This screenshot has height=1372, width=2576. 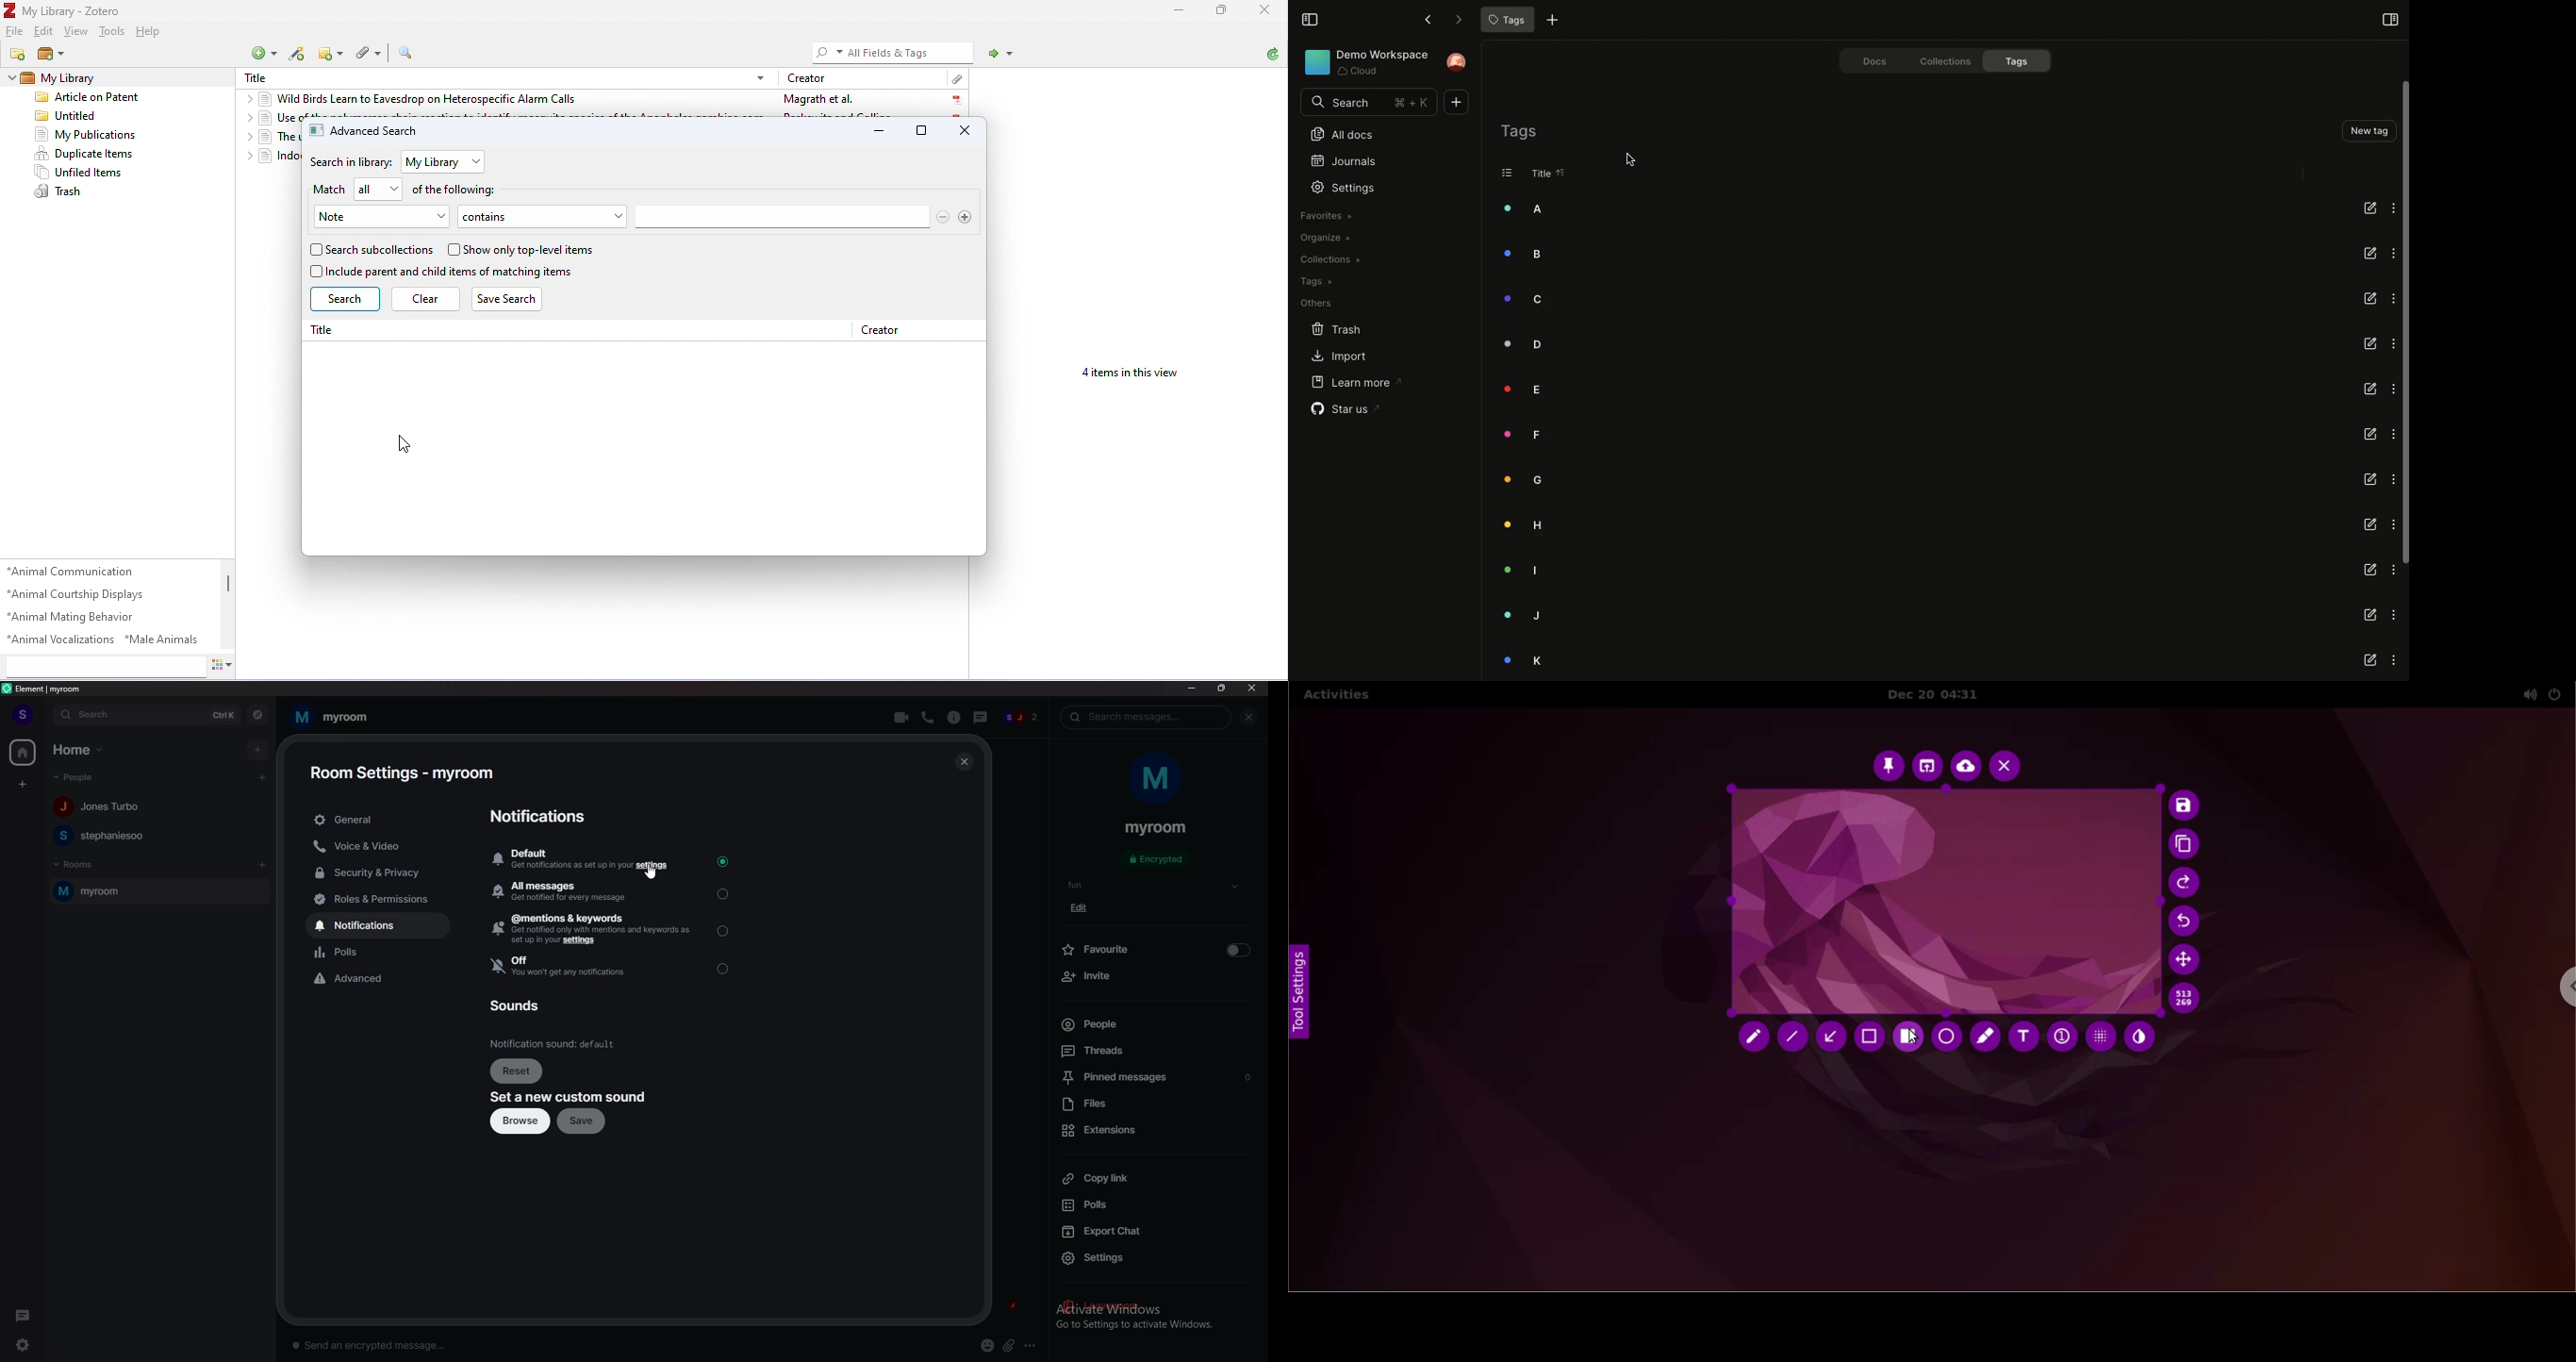 What do you see at coordinates (1235, 887) in the screenshot?
I see `show` at bounding box center [1235, 887].